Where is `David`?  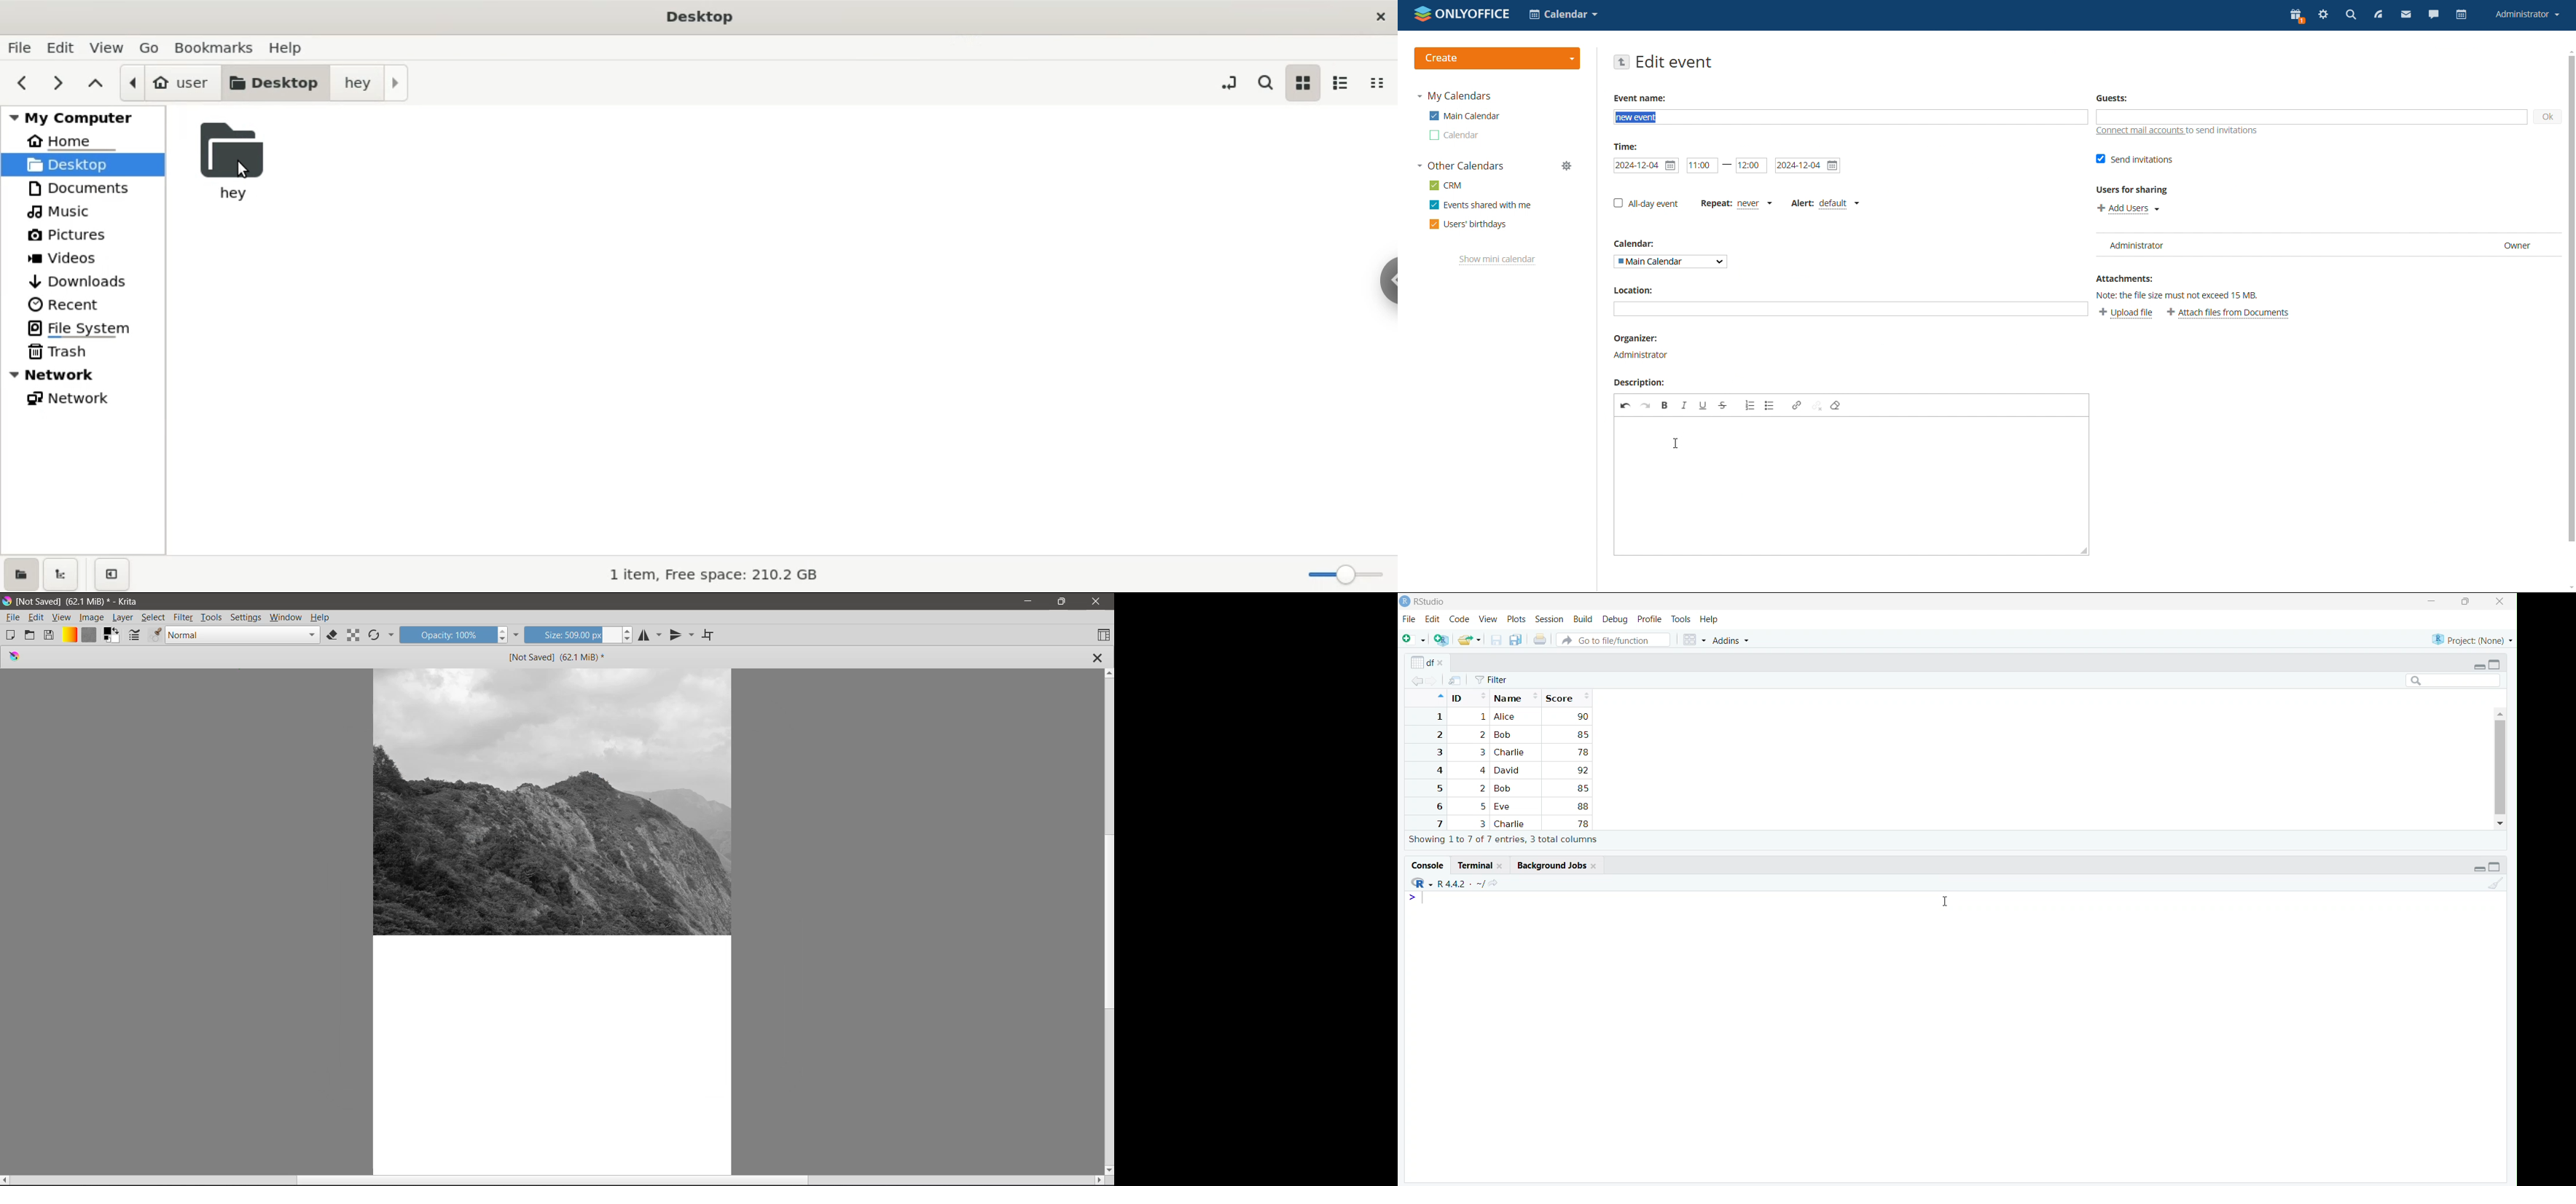 David is located at coordinates (1509, 769).